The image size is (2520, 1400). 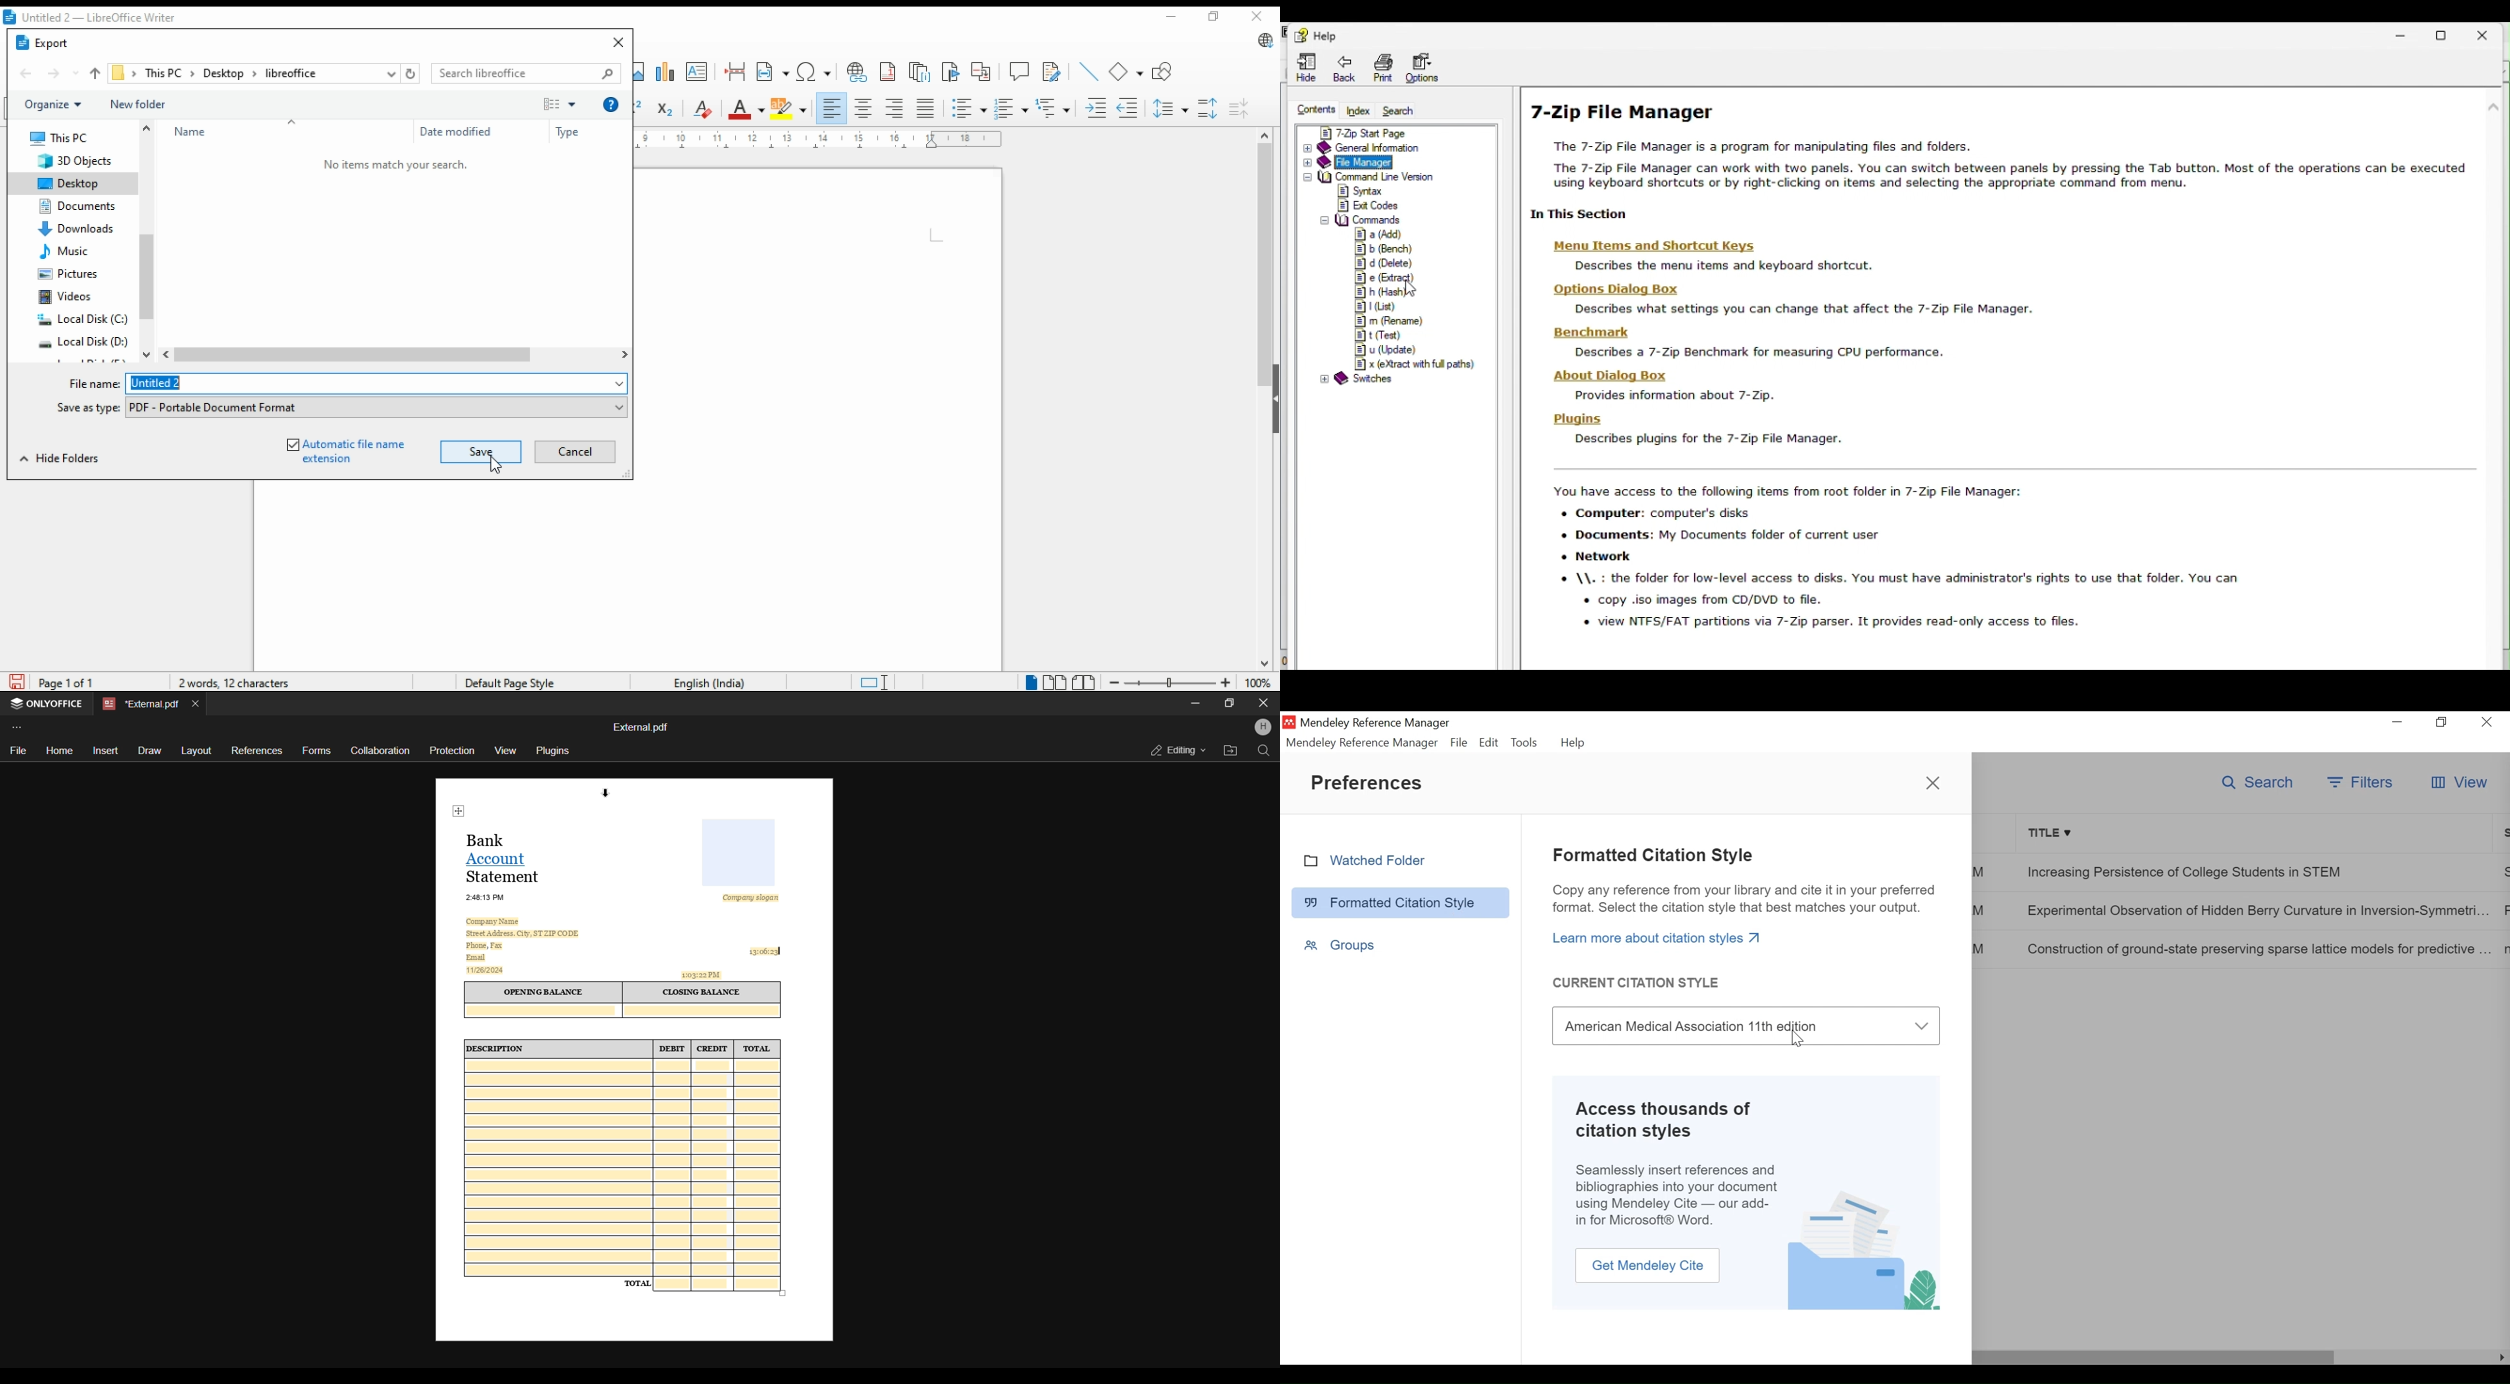 What do you see at coordinates (80, 231) in the screenshot?
I see `downloads` at bounding box center [80, 231].